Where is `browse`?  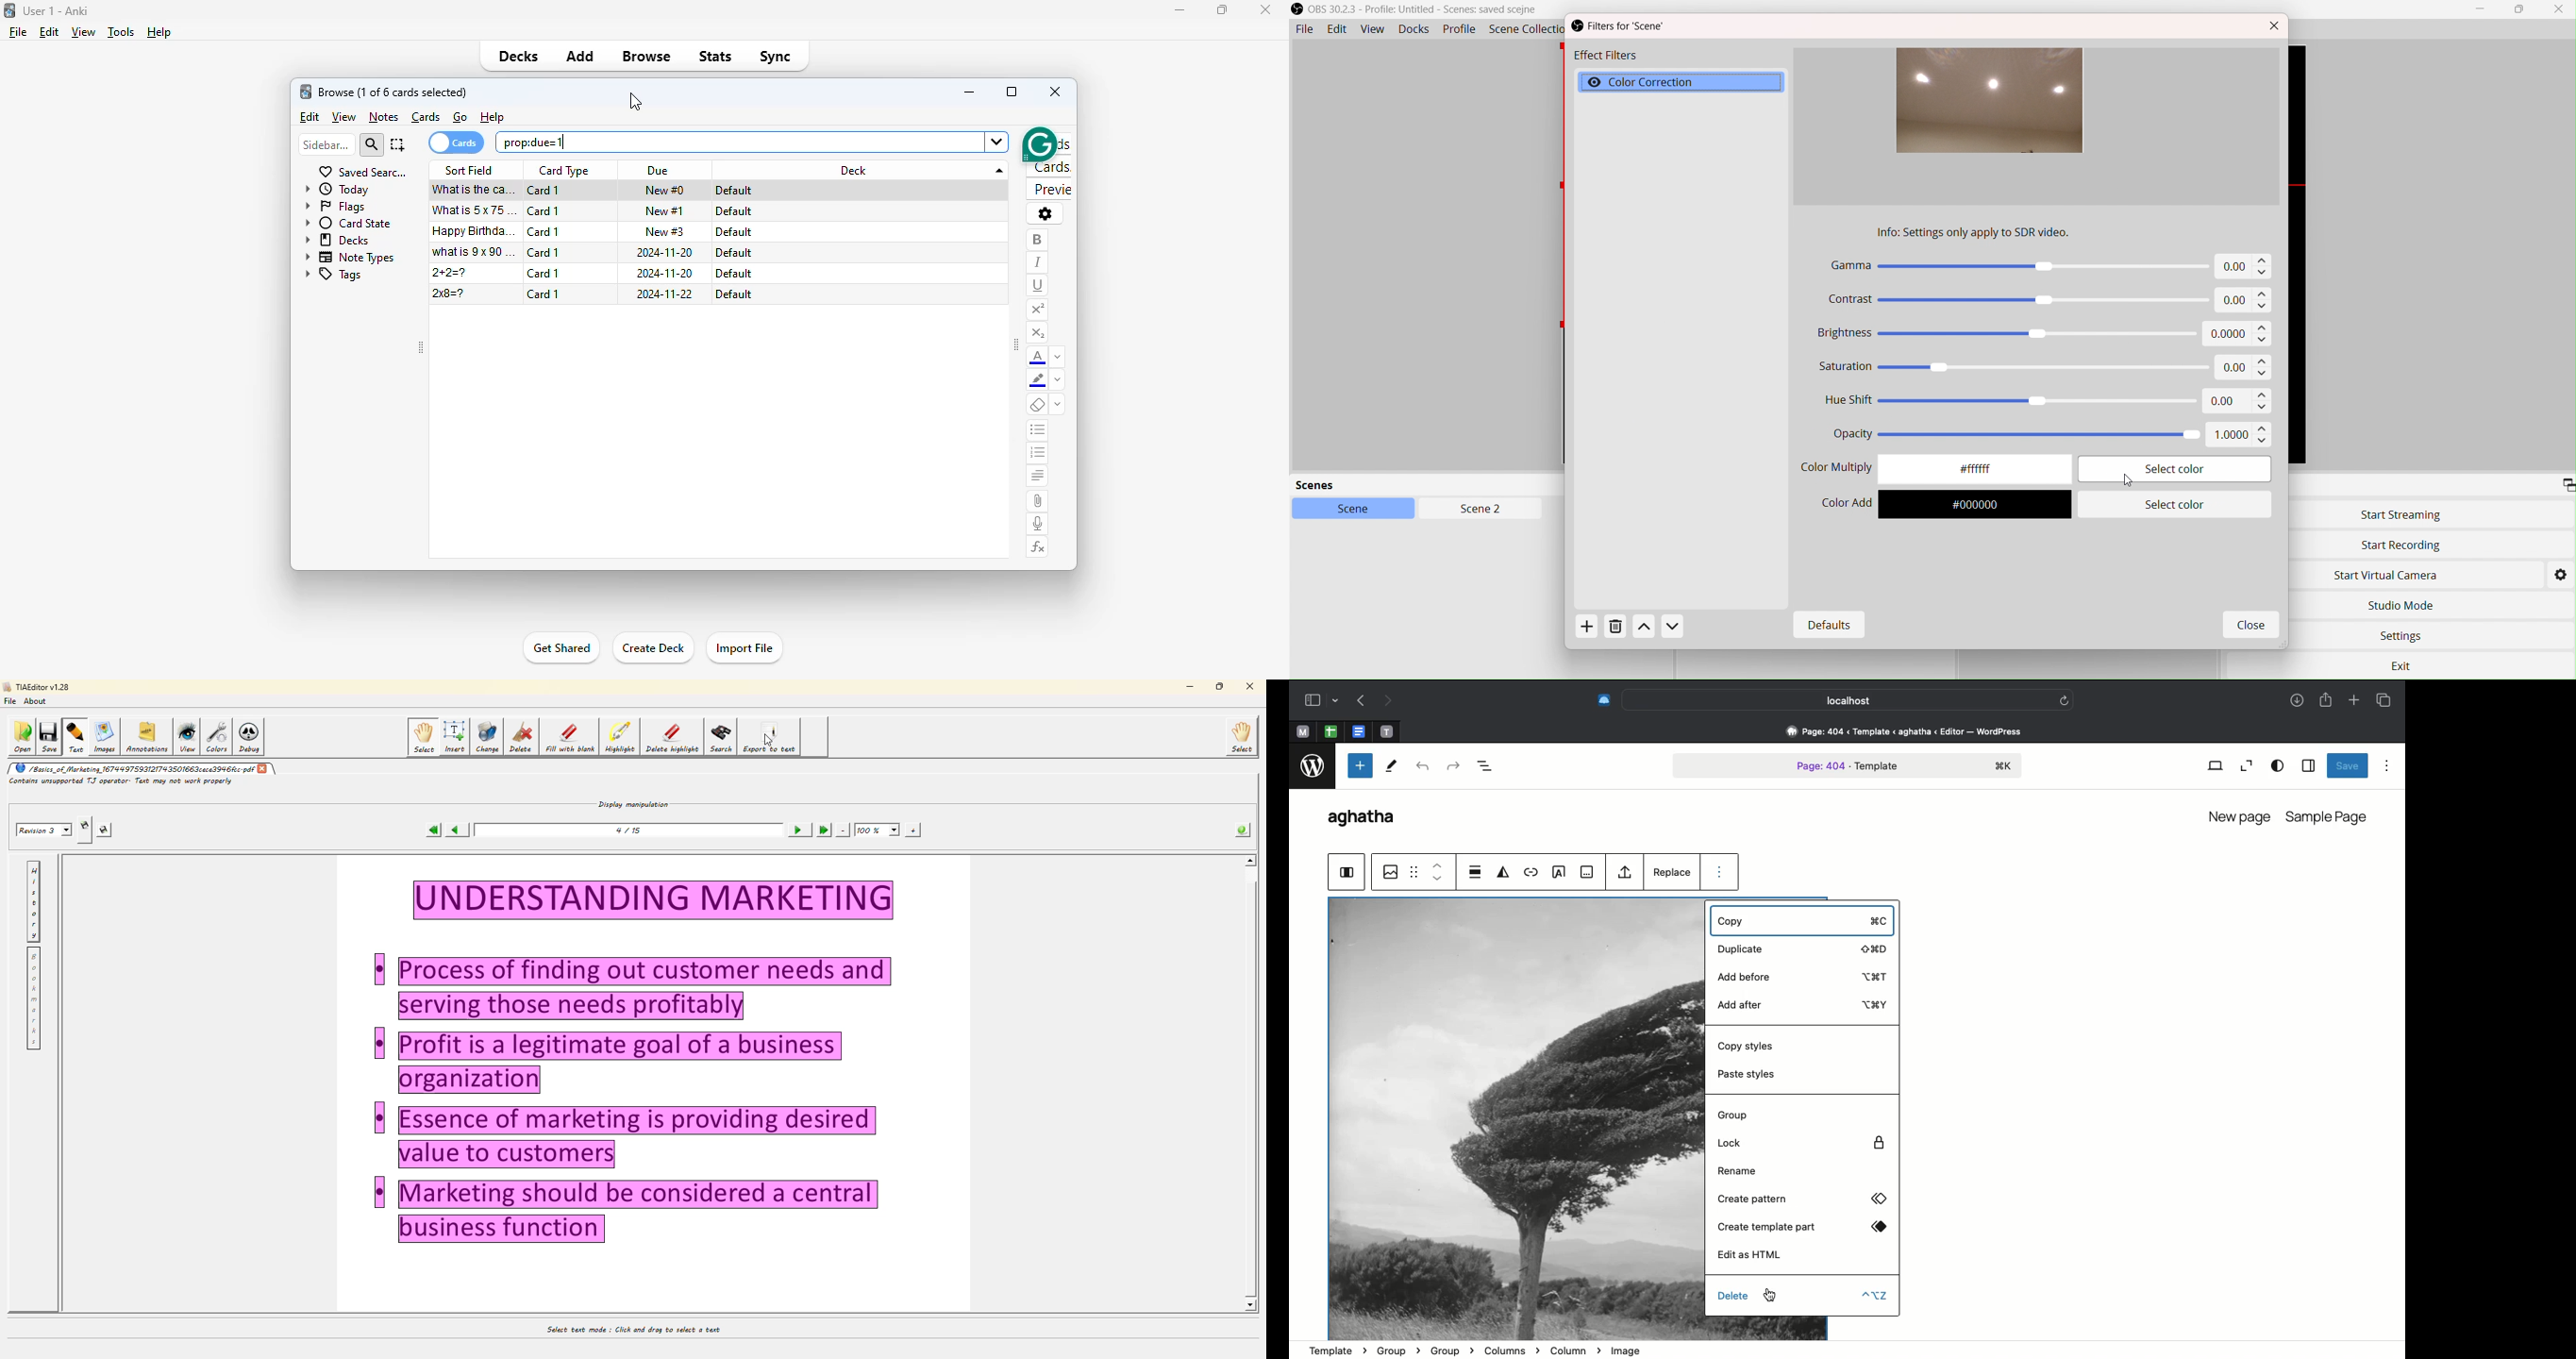
browse is located at coordinates (645, 57).